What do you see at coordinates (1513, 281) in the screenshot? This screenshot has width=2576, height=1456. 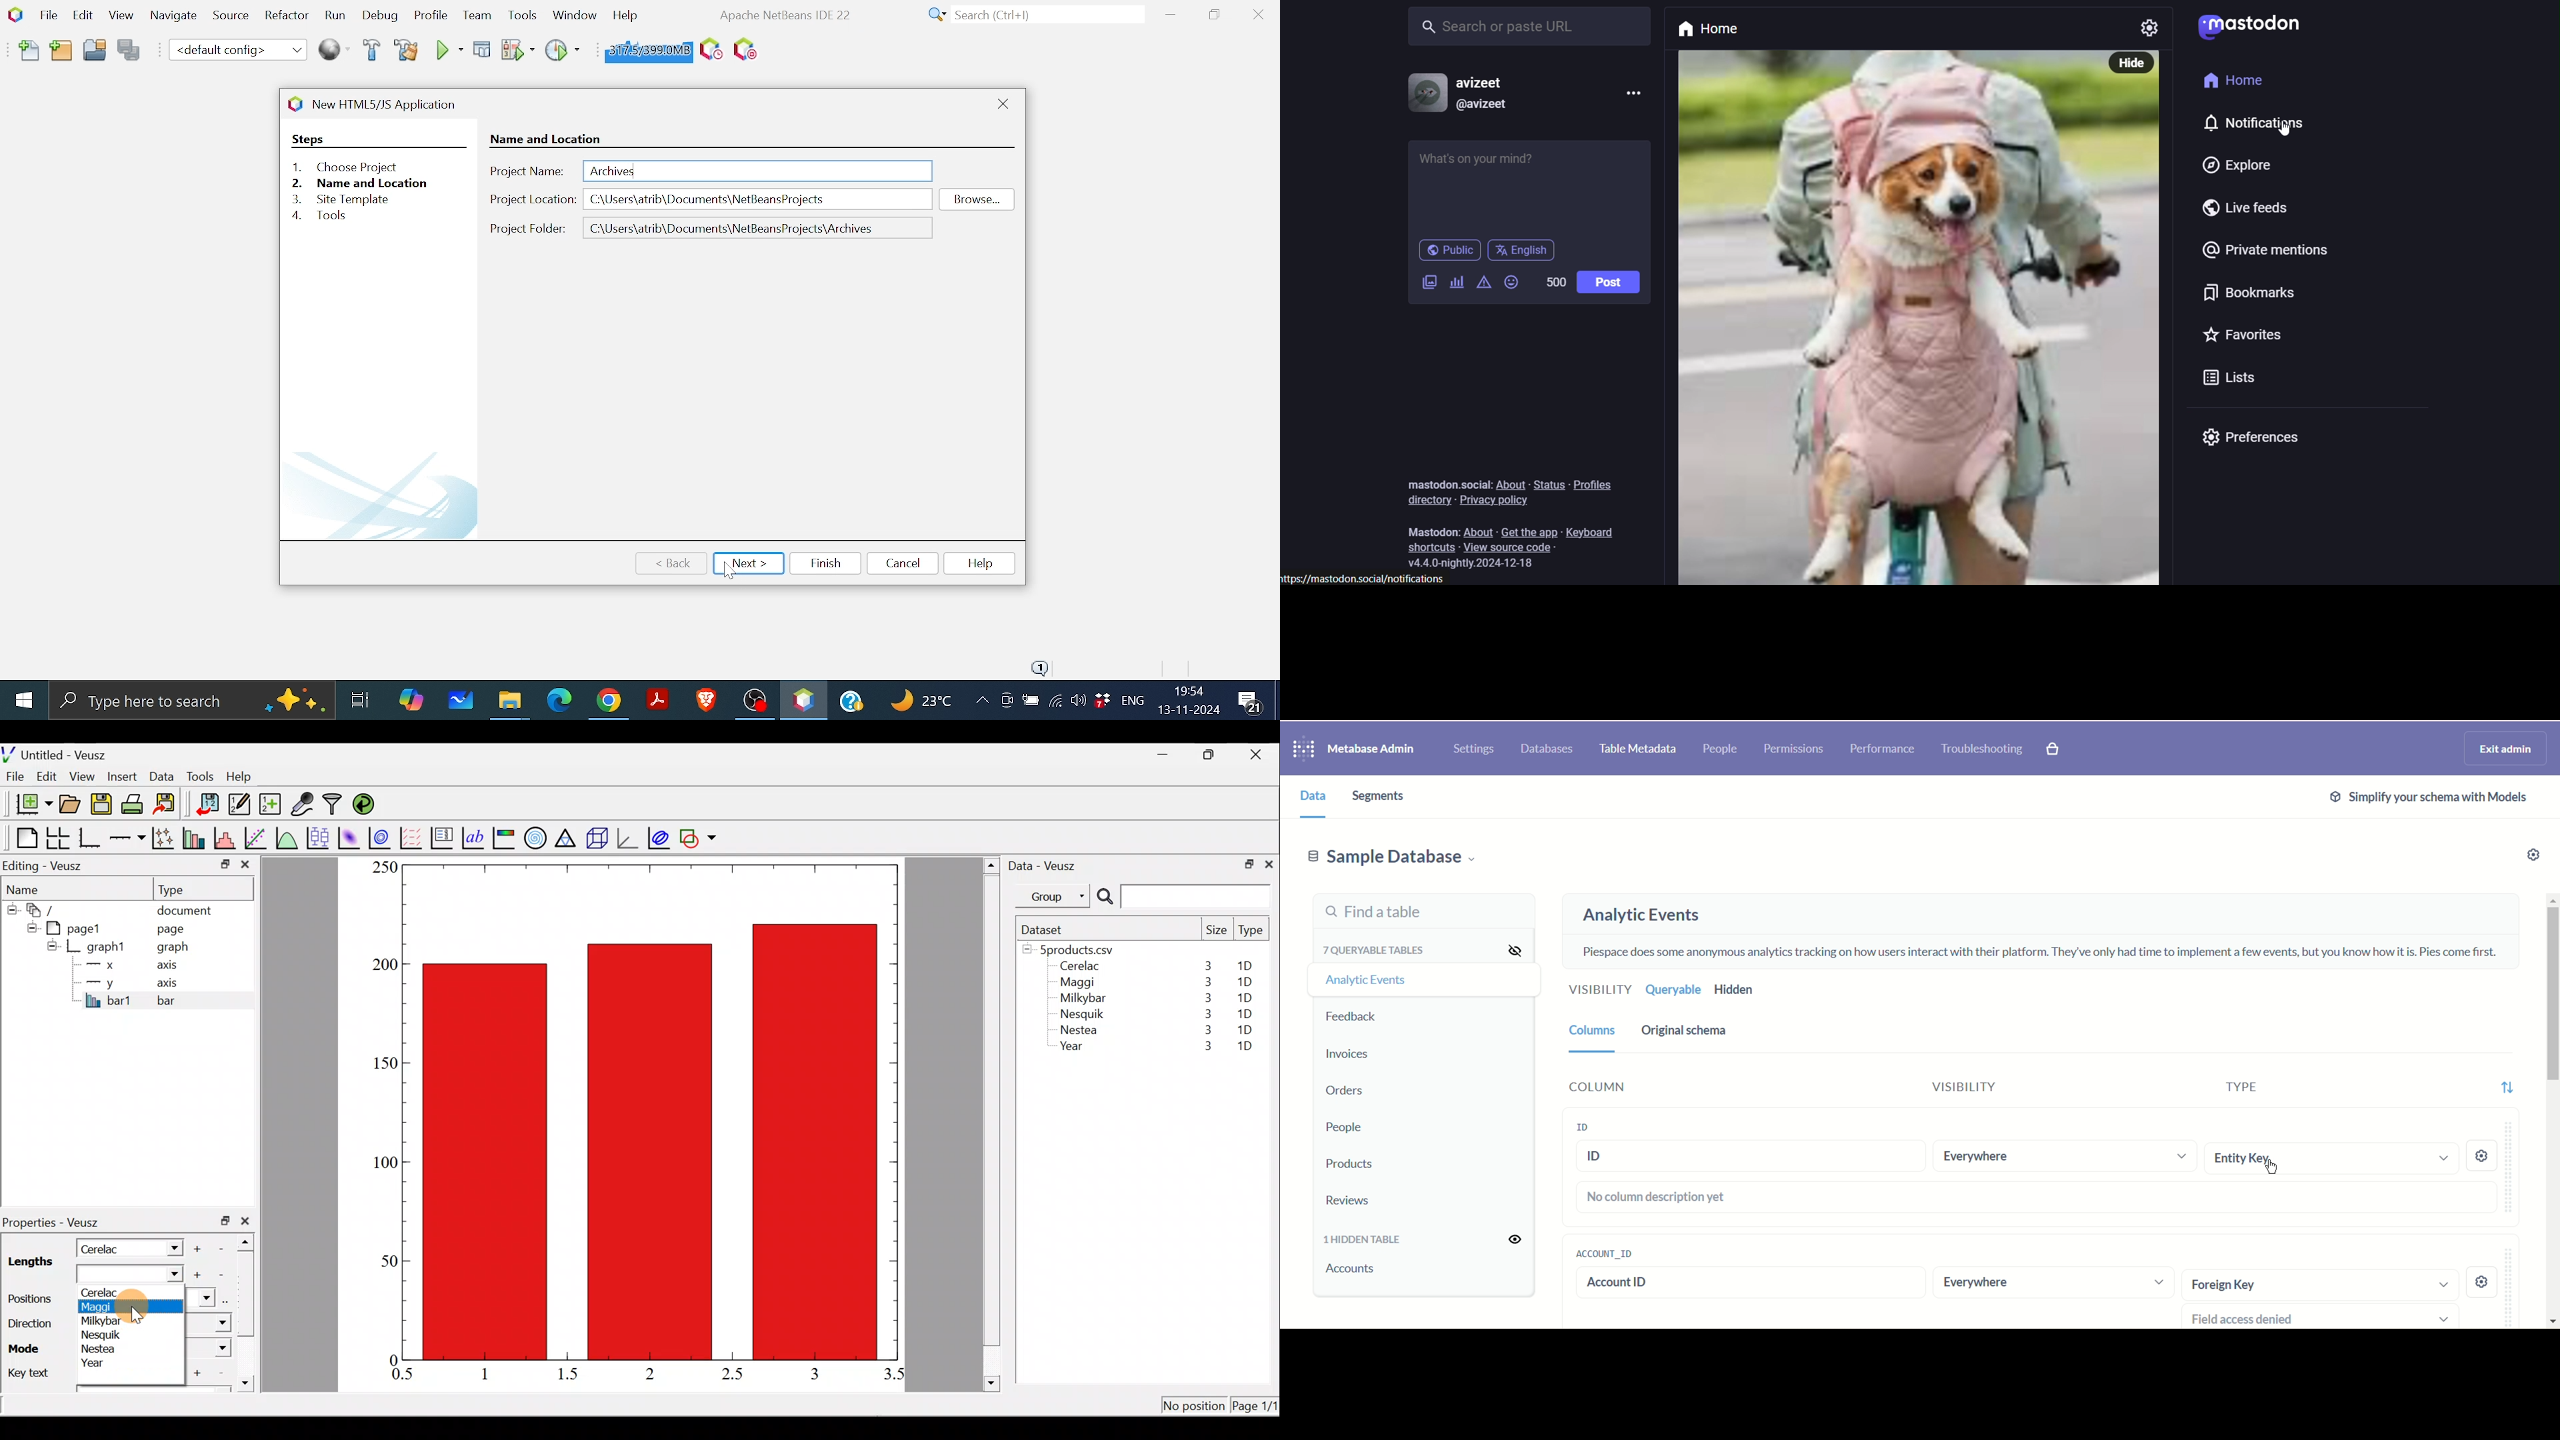 I see `add emoji` at bounding box center [1513, 281].